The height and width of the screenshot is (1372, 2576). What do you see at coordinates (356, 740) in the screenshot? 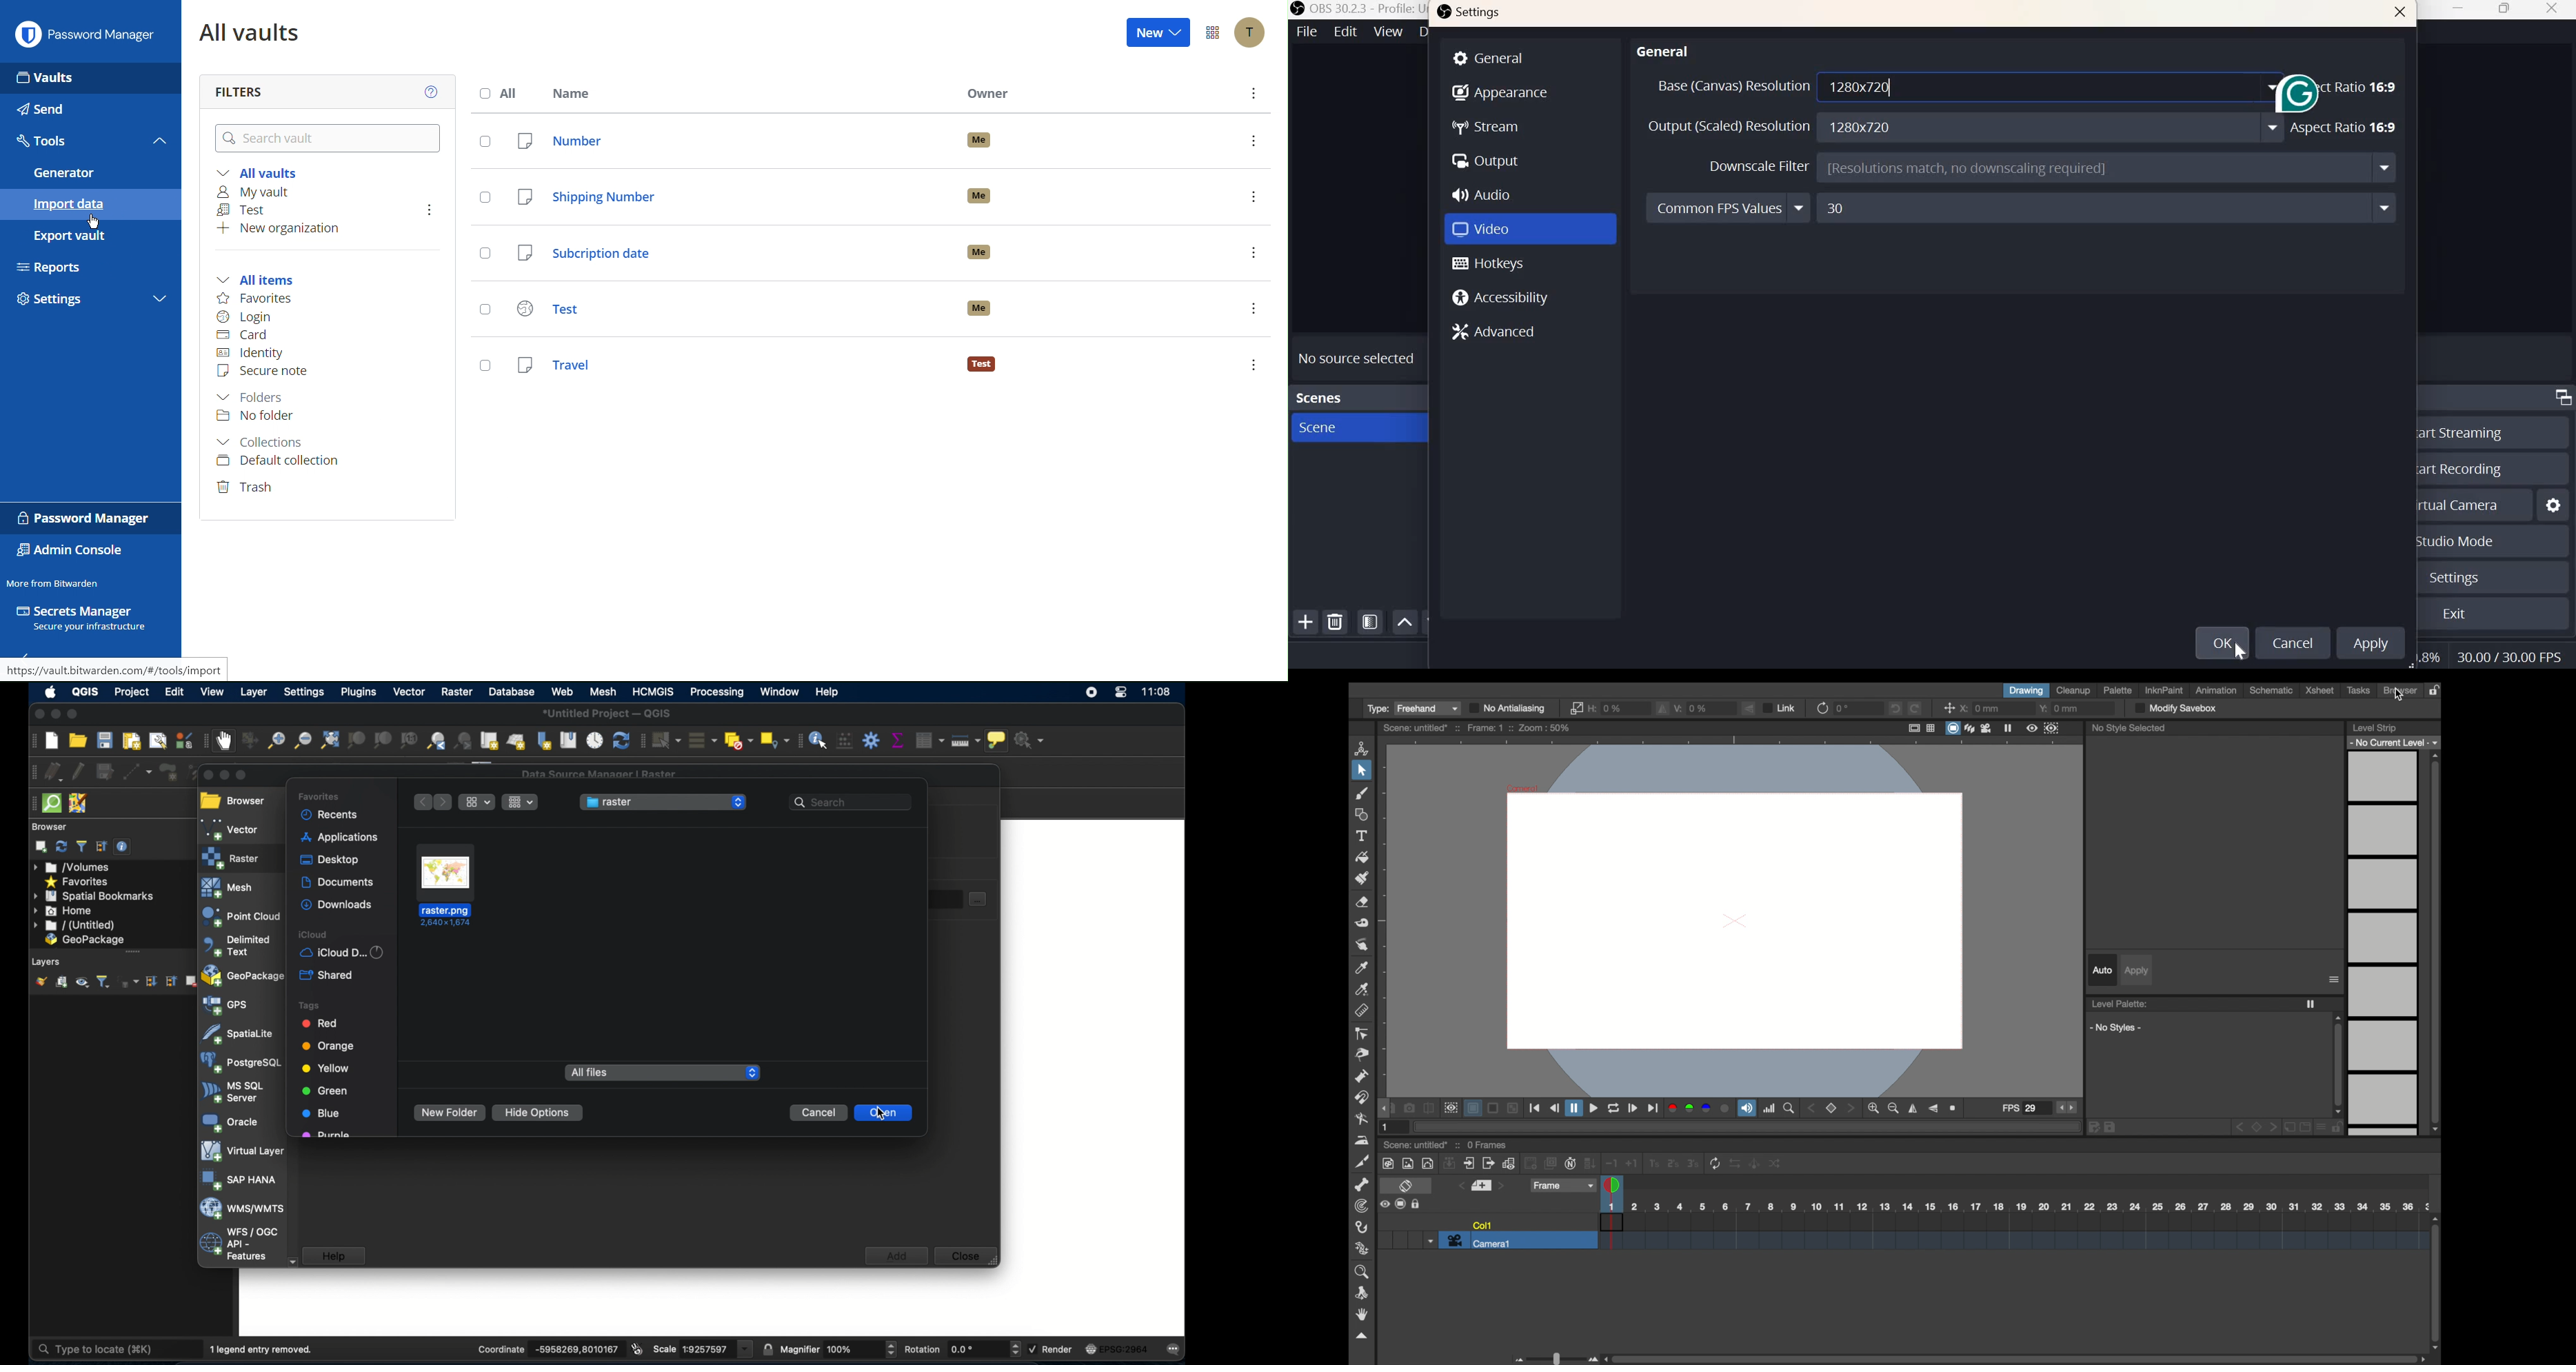
I see `zoom to selection` at bounding box center [356, 740].